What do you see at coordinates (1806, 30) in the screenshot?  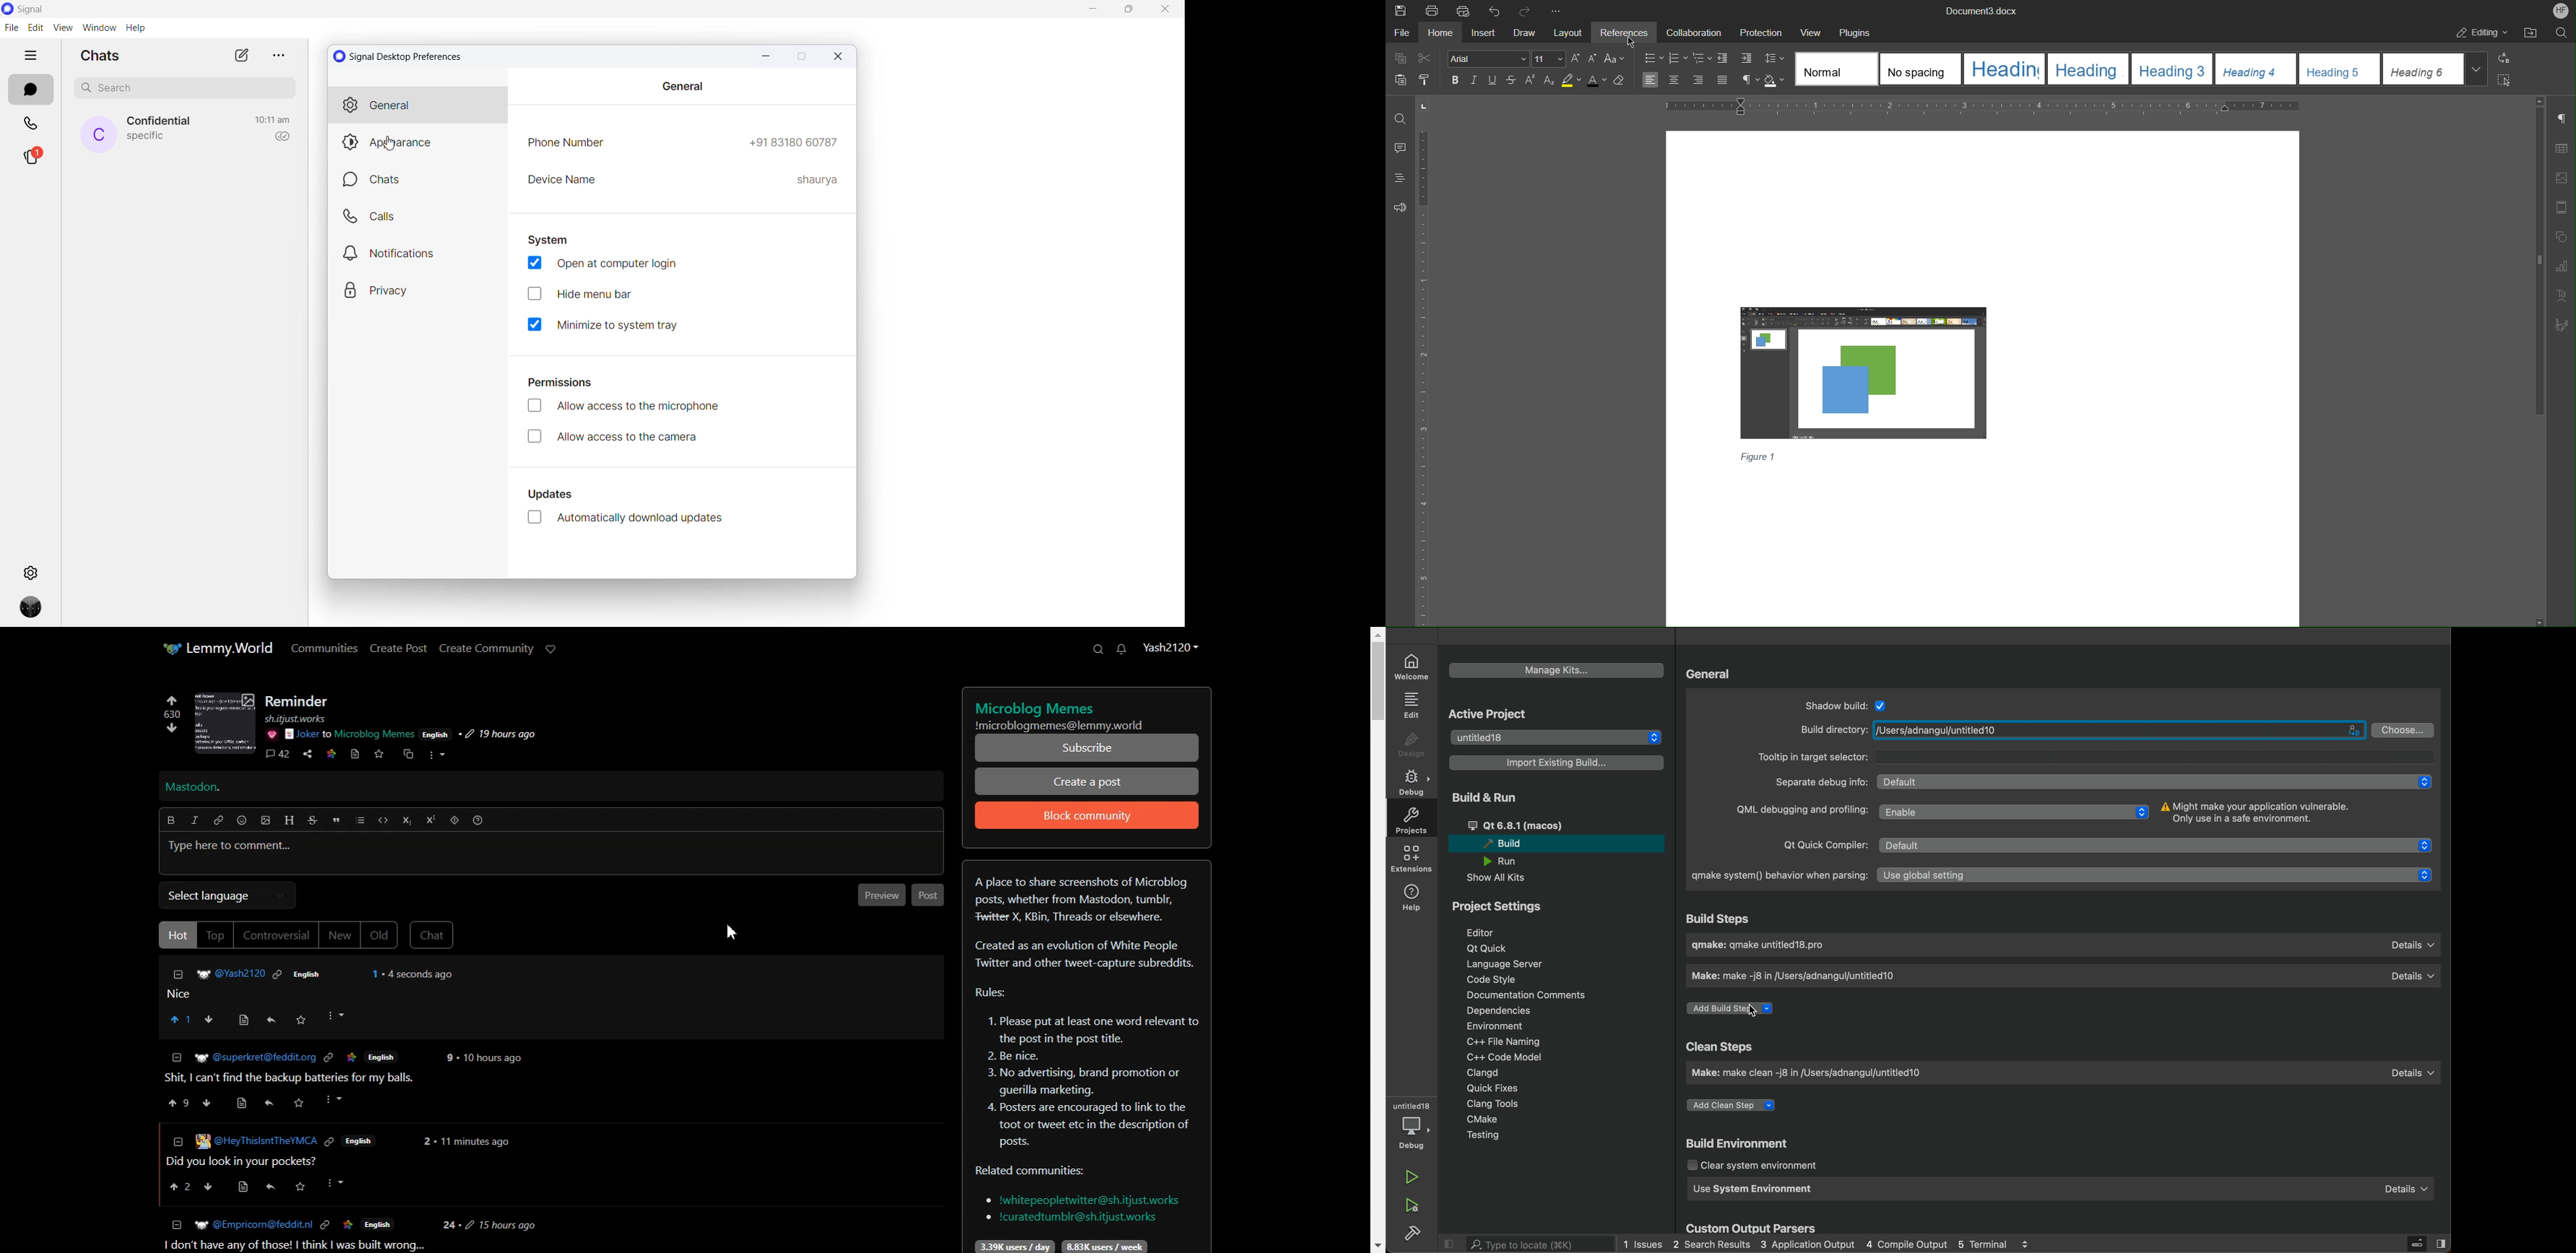 I see `View ` at bounding box center [1806, 30].